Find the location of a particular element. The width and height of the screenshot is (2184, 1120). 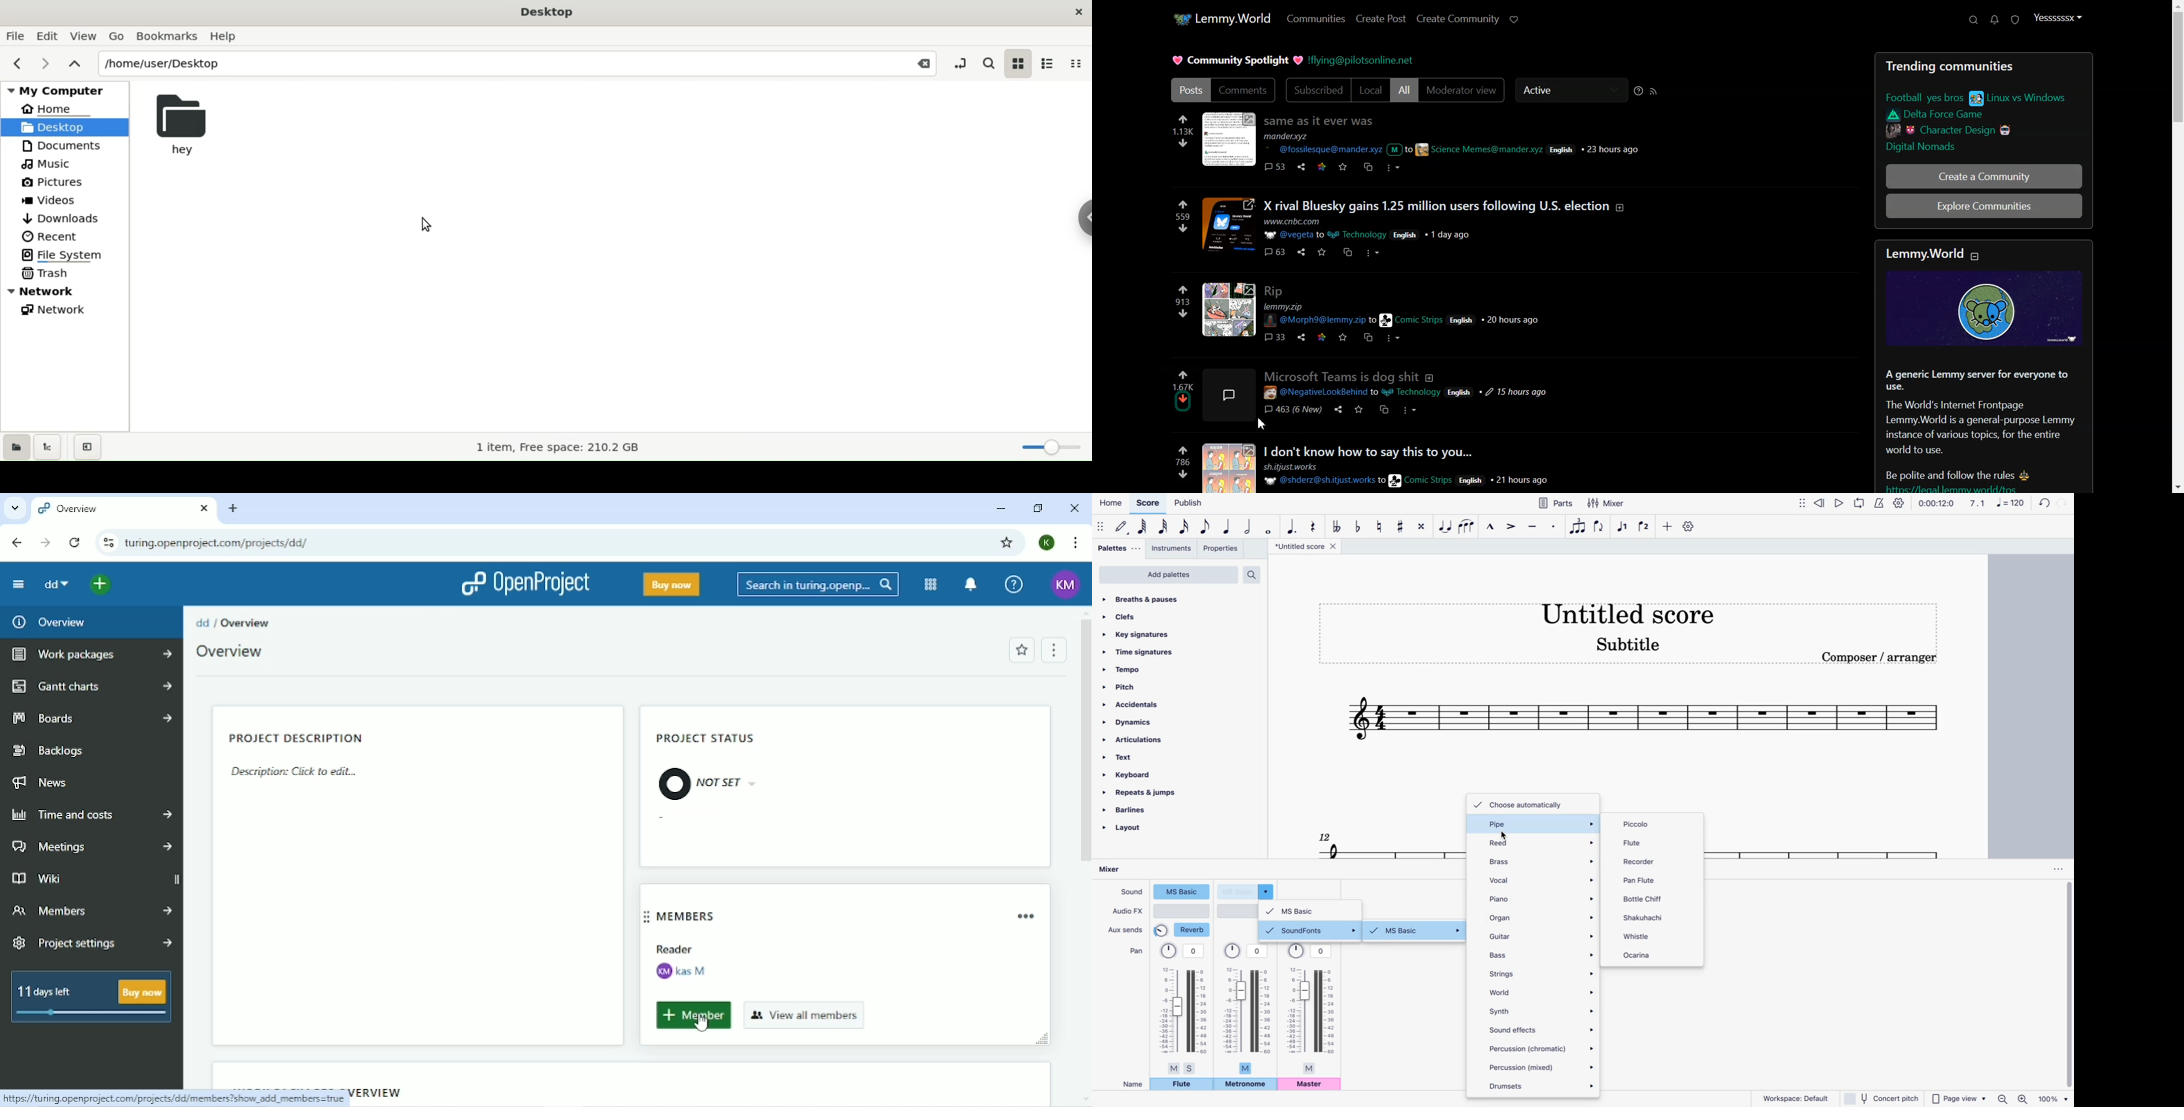

tempo is located at coordinates (1162, 670).